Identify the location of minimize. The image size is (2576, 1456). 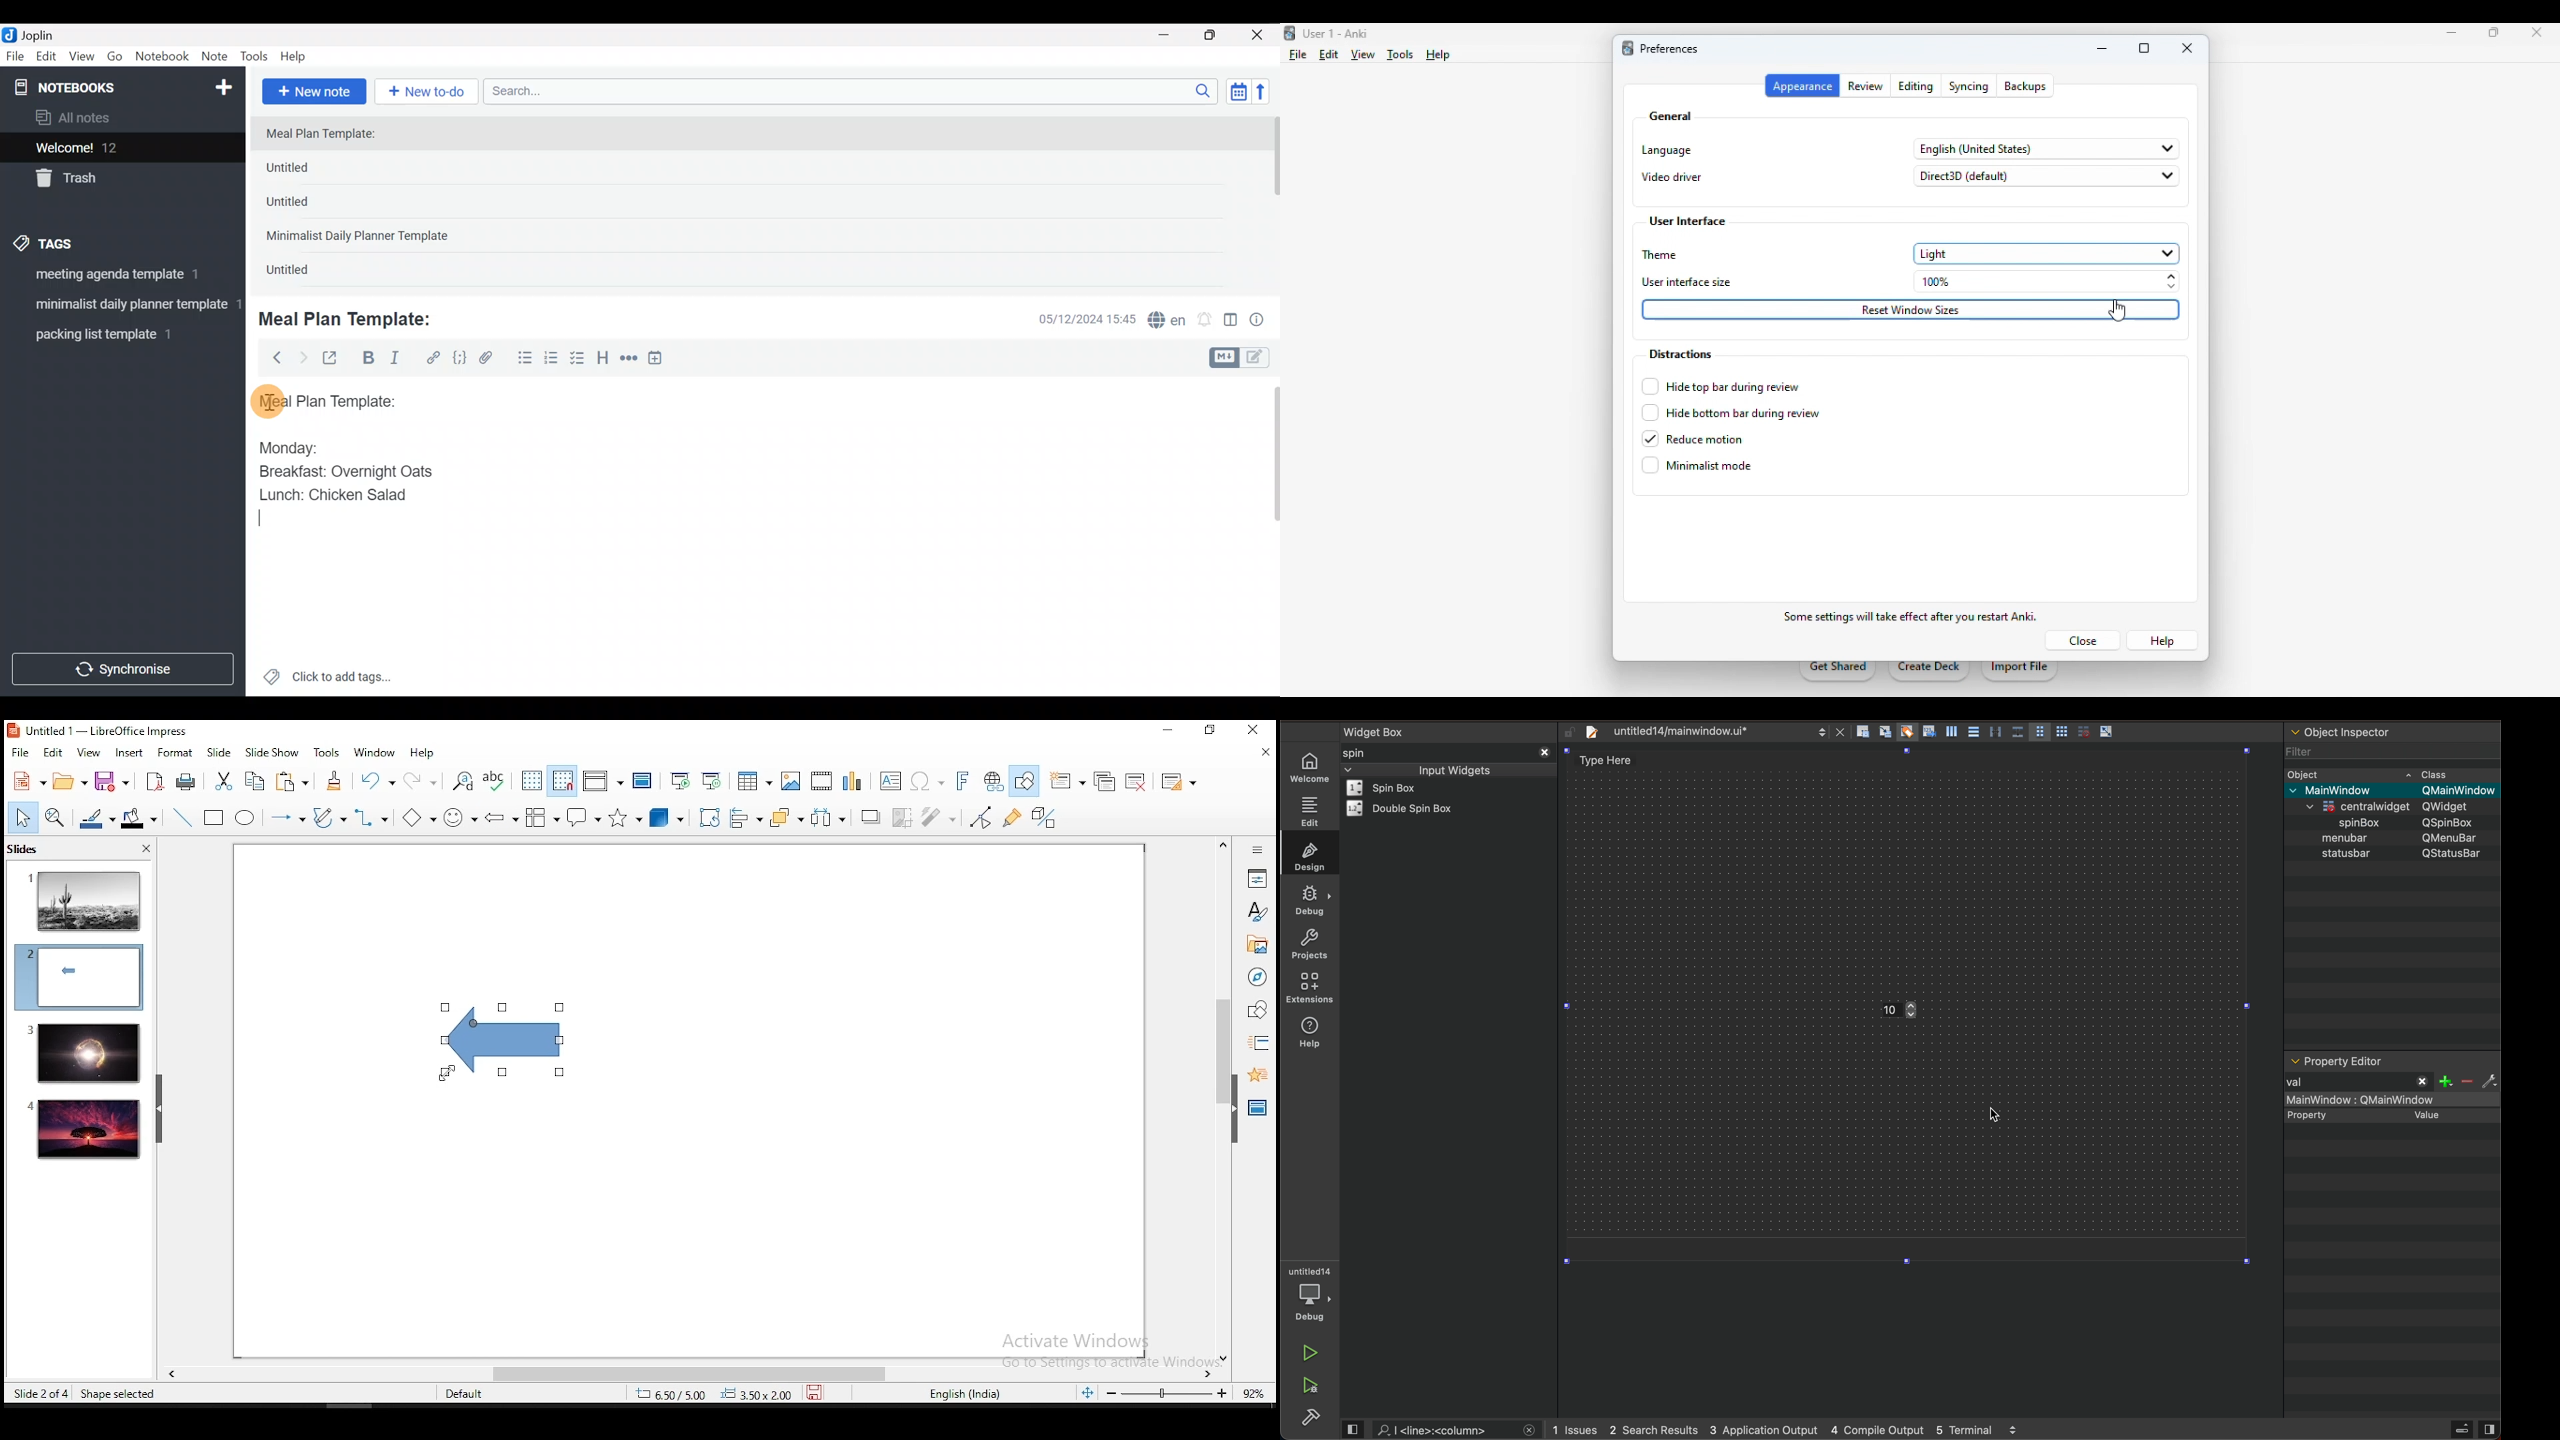
(2452, 33).